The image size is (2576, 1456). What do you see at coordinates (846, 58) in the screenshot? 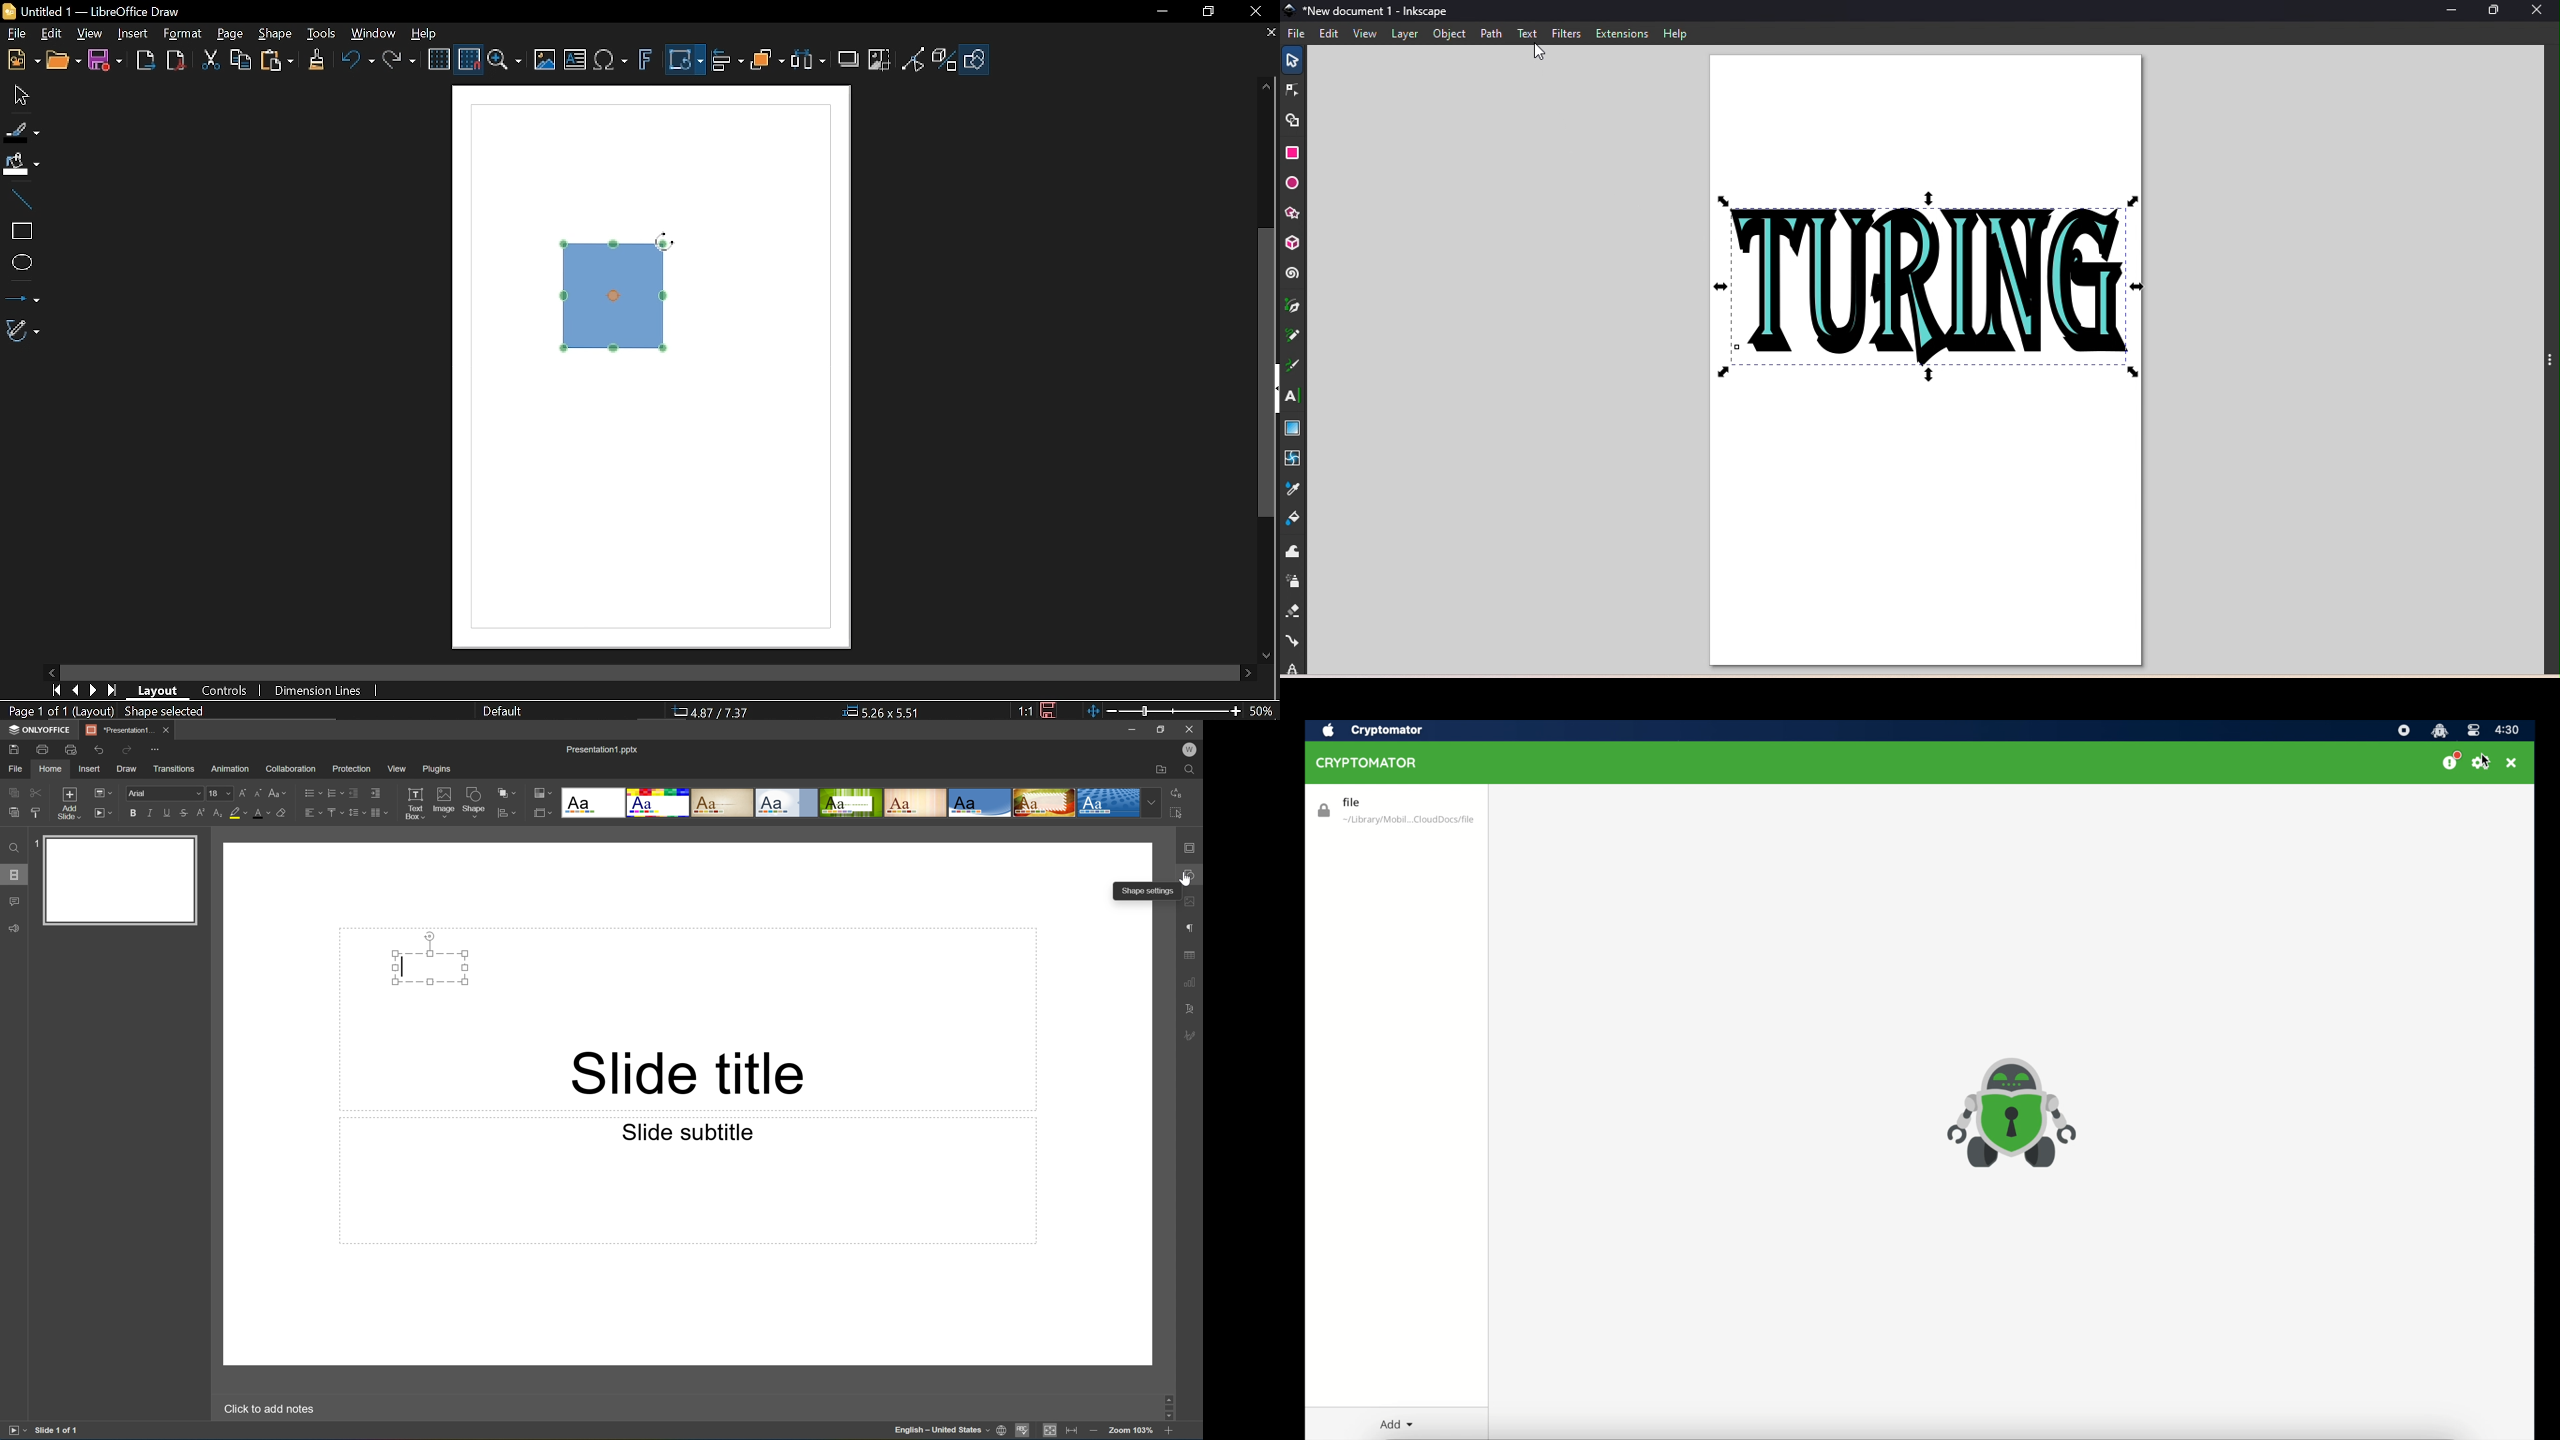
I see `Shadow` at bounding box center [846, 58].